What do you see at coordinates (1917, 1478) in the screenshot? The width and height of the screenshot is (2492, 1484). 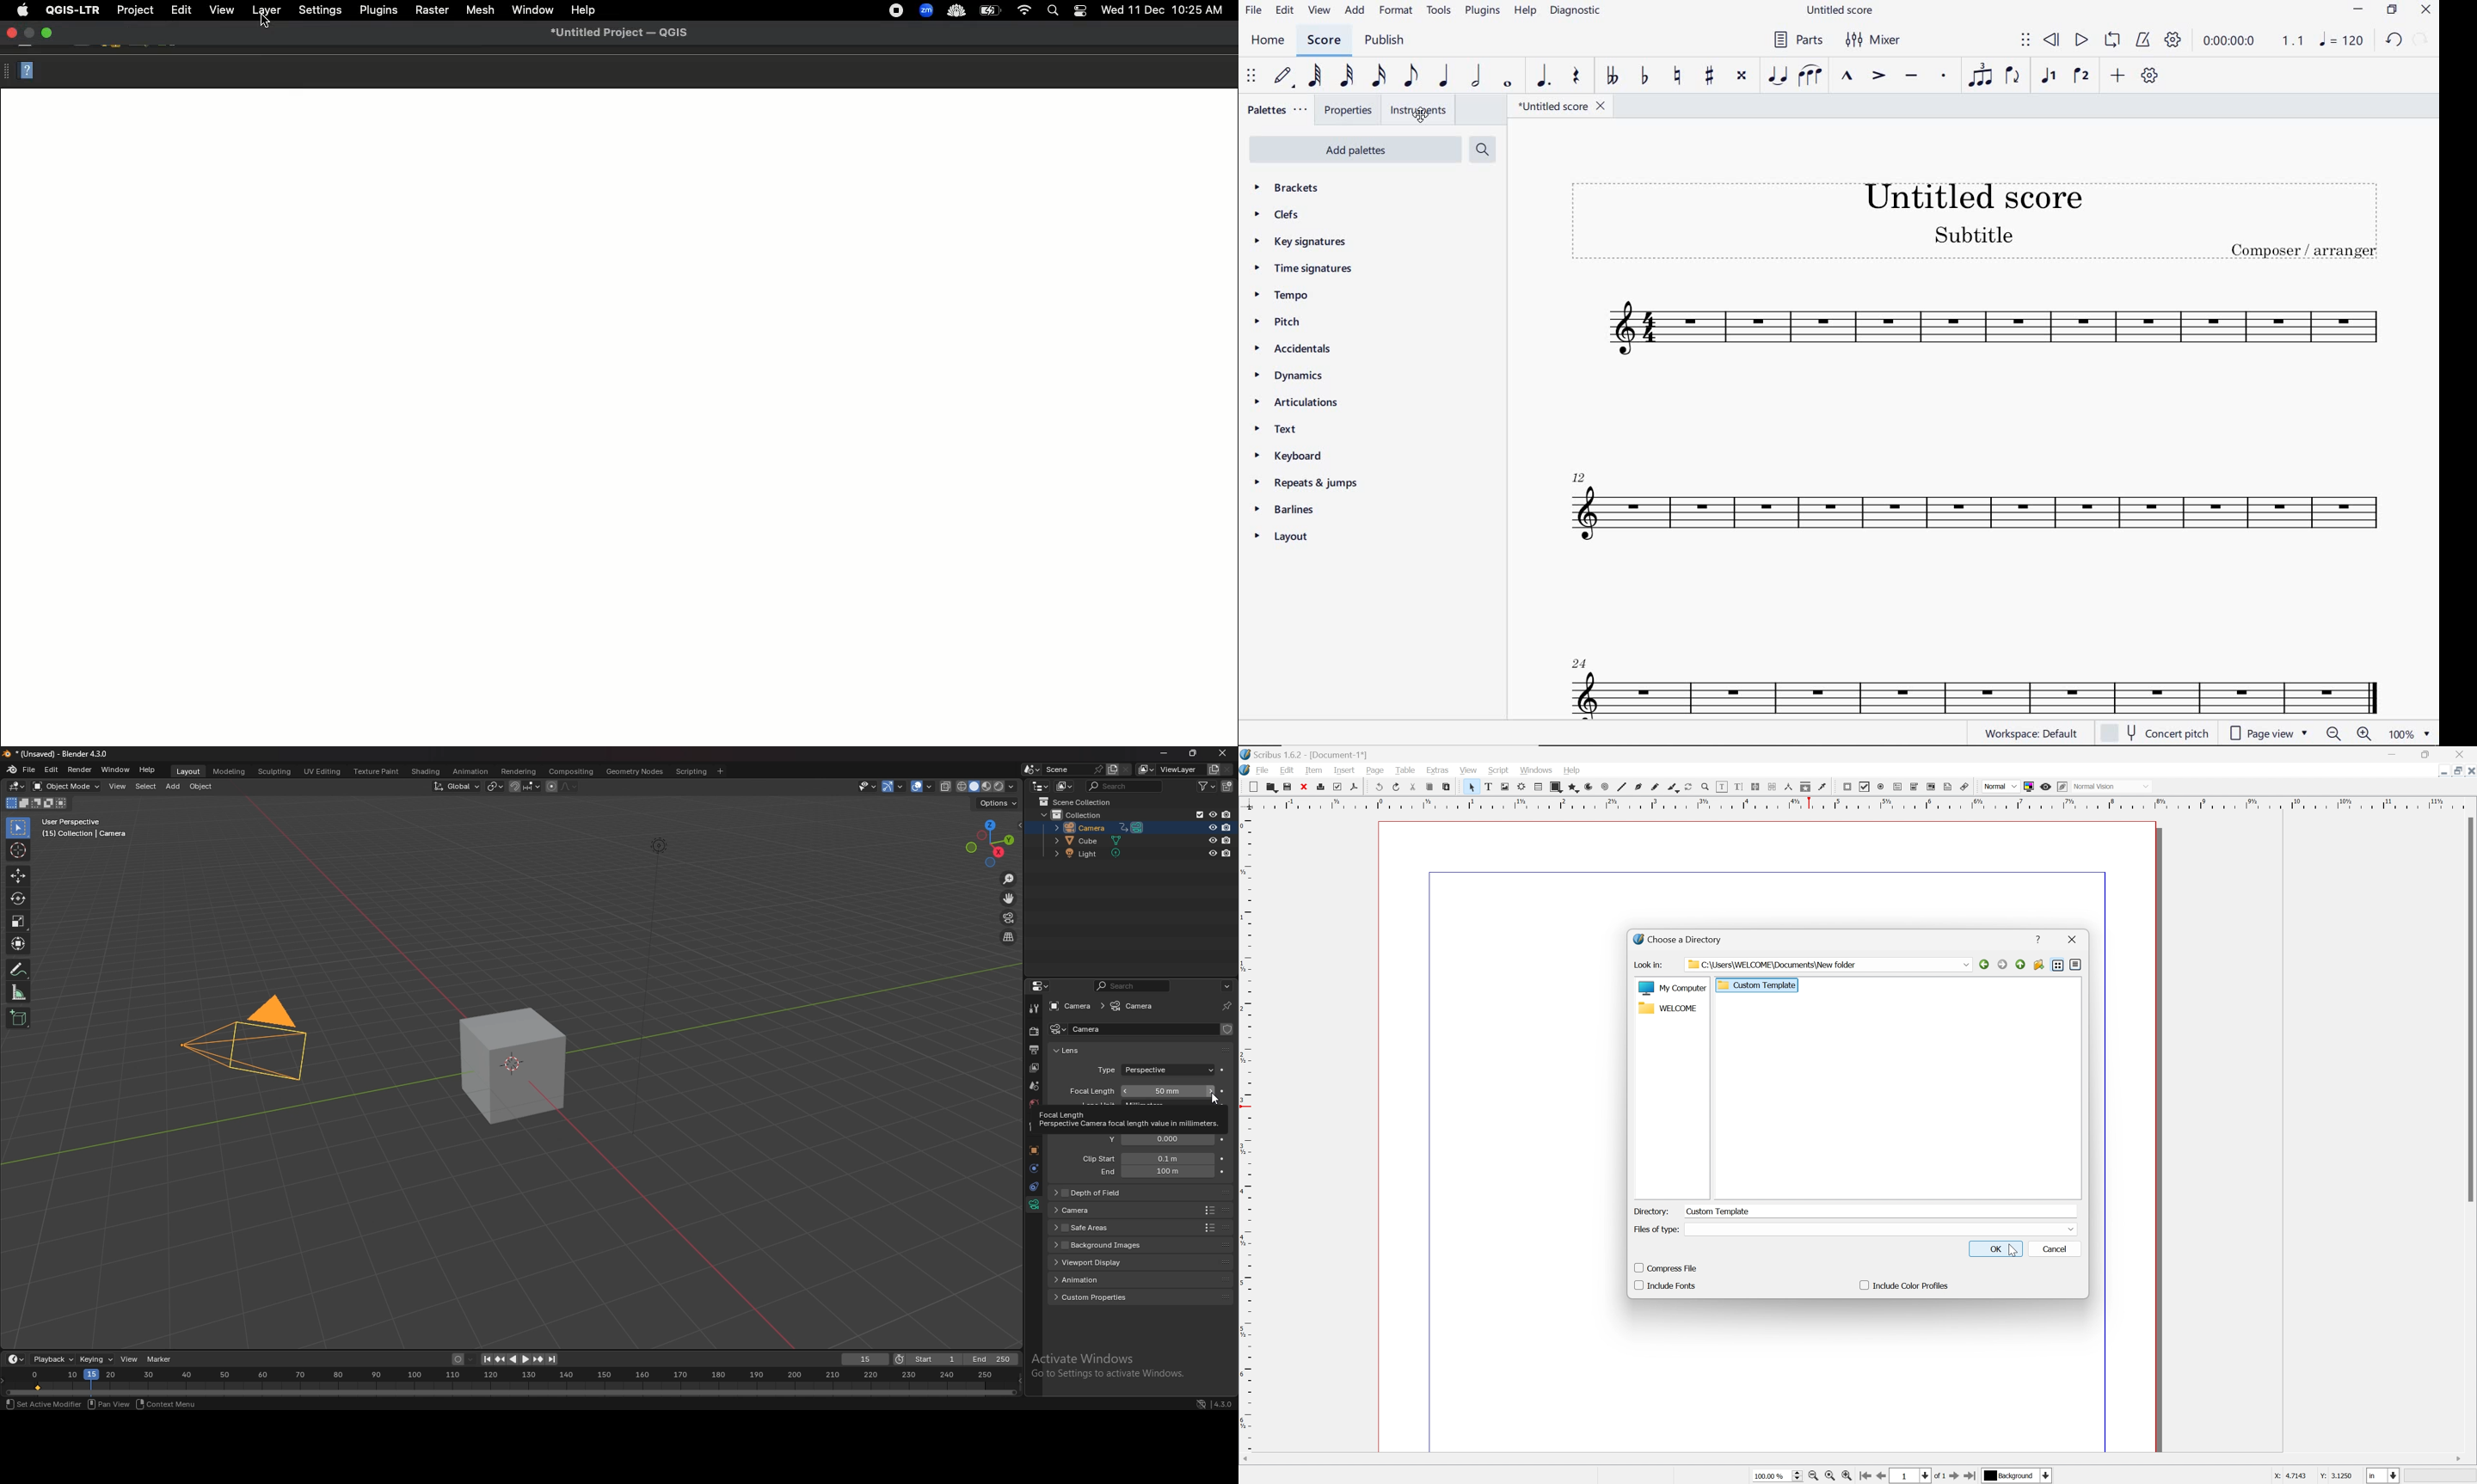 I see `Select current page` at bounding box center [1917, 1478].